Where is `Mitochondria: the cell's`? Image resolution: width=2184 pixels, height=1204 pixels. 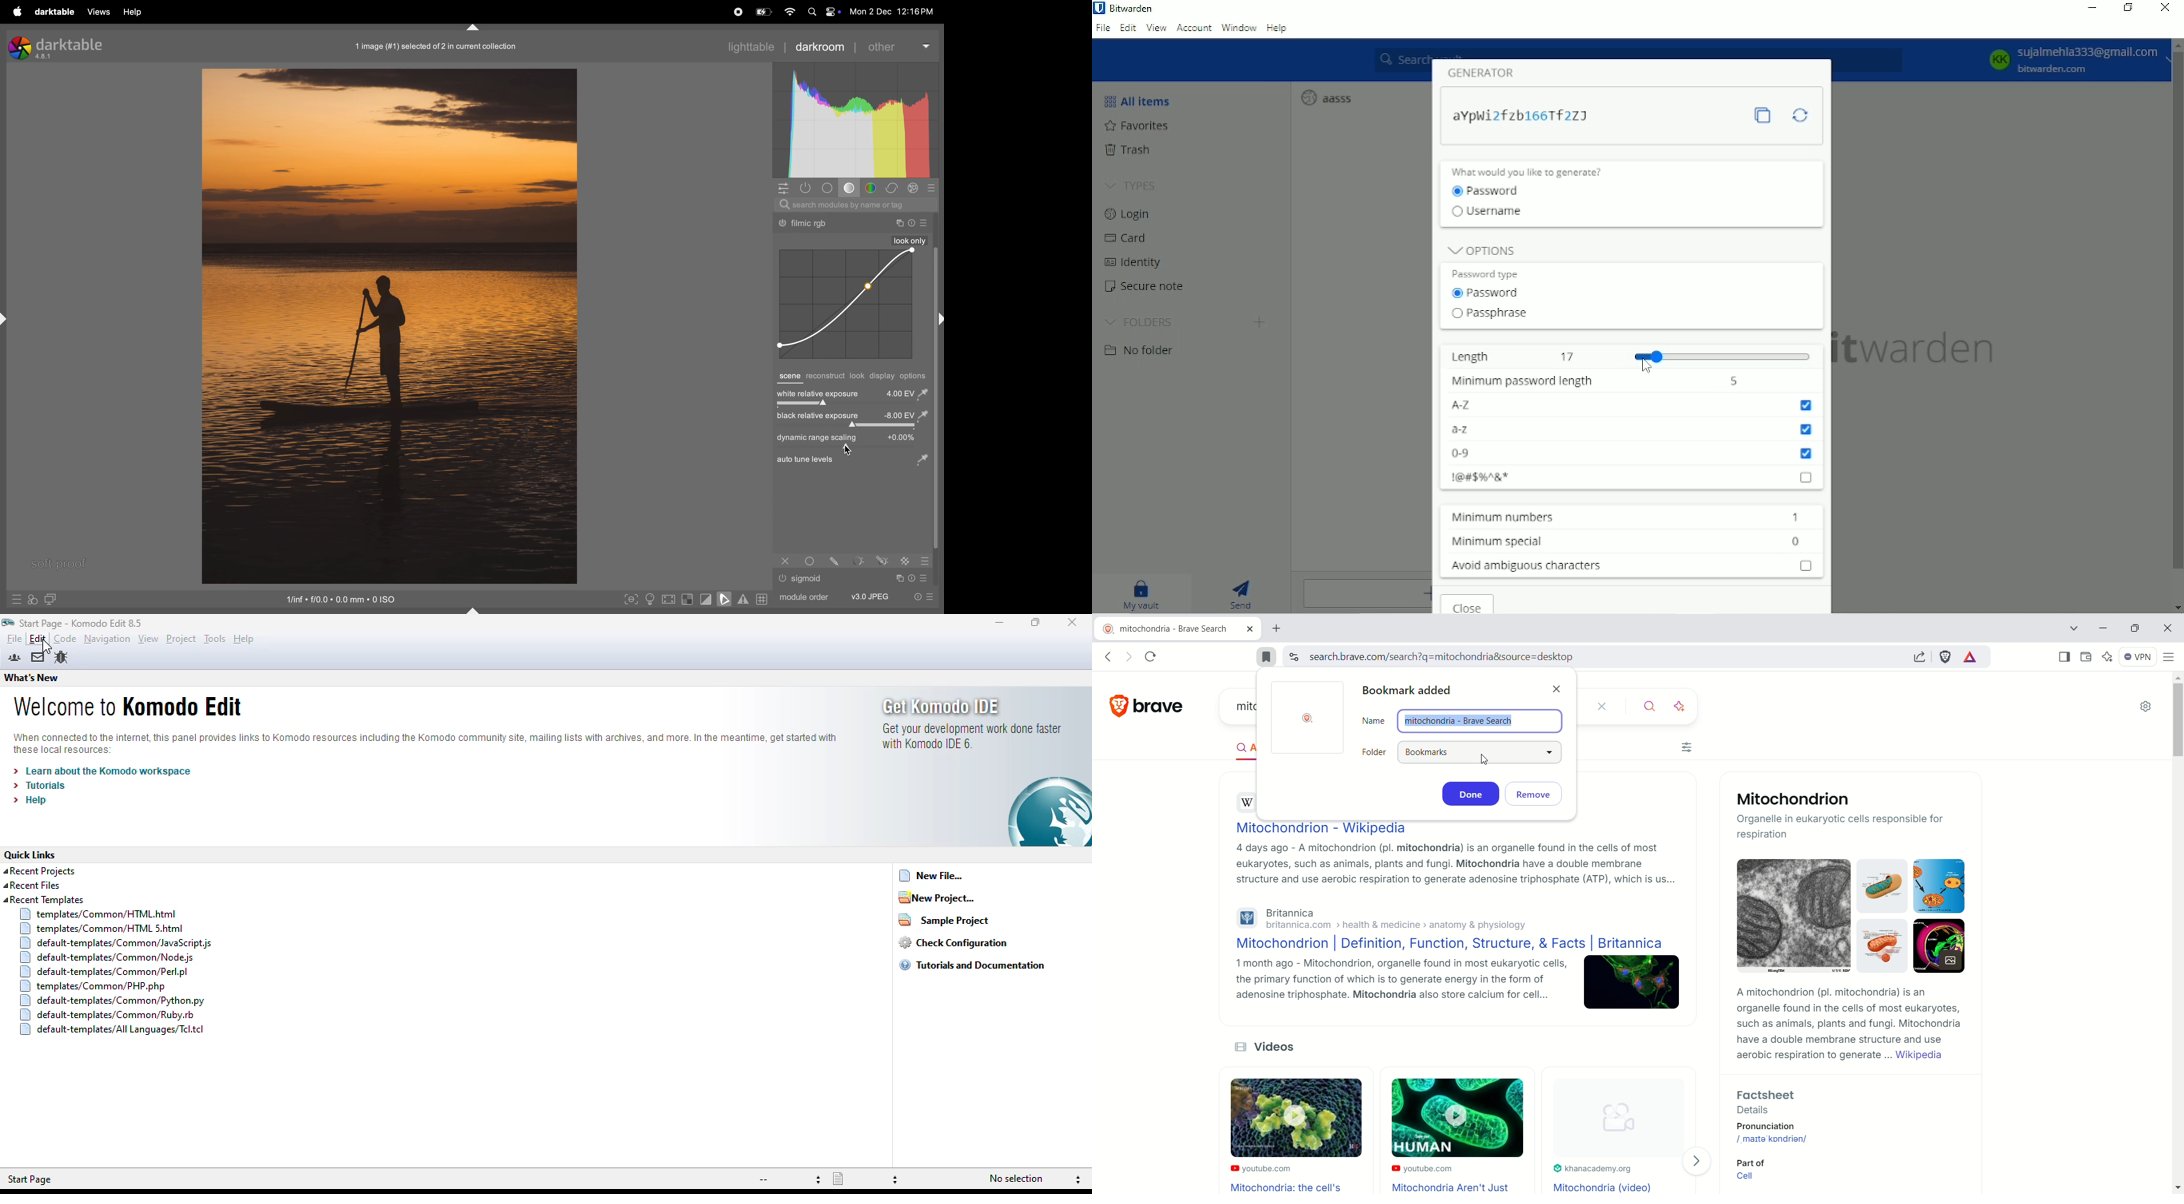
Mitochondria: the cell's is located at coordinates (1288, 1187).